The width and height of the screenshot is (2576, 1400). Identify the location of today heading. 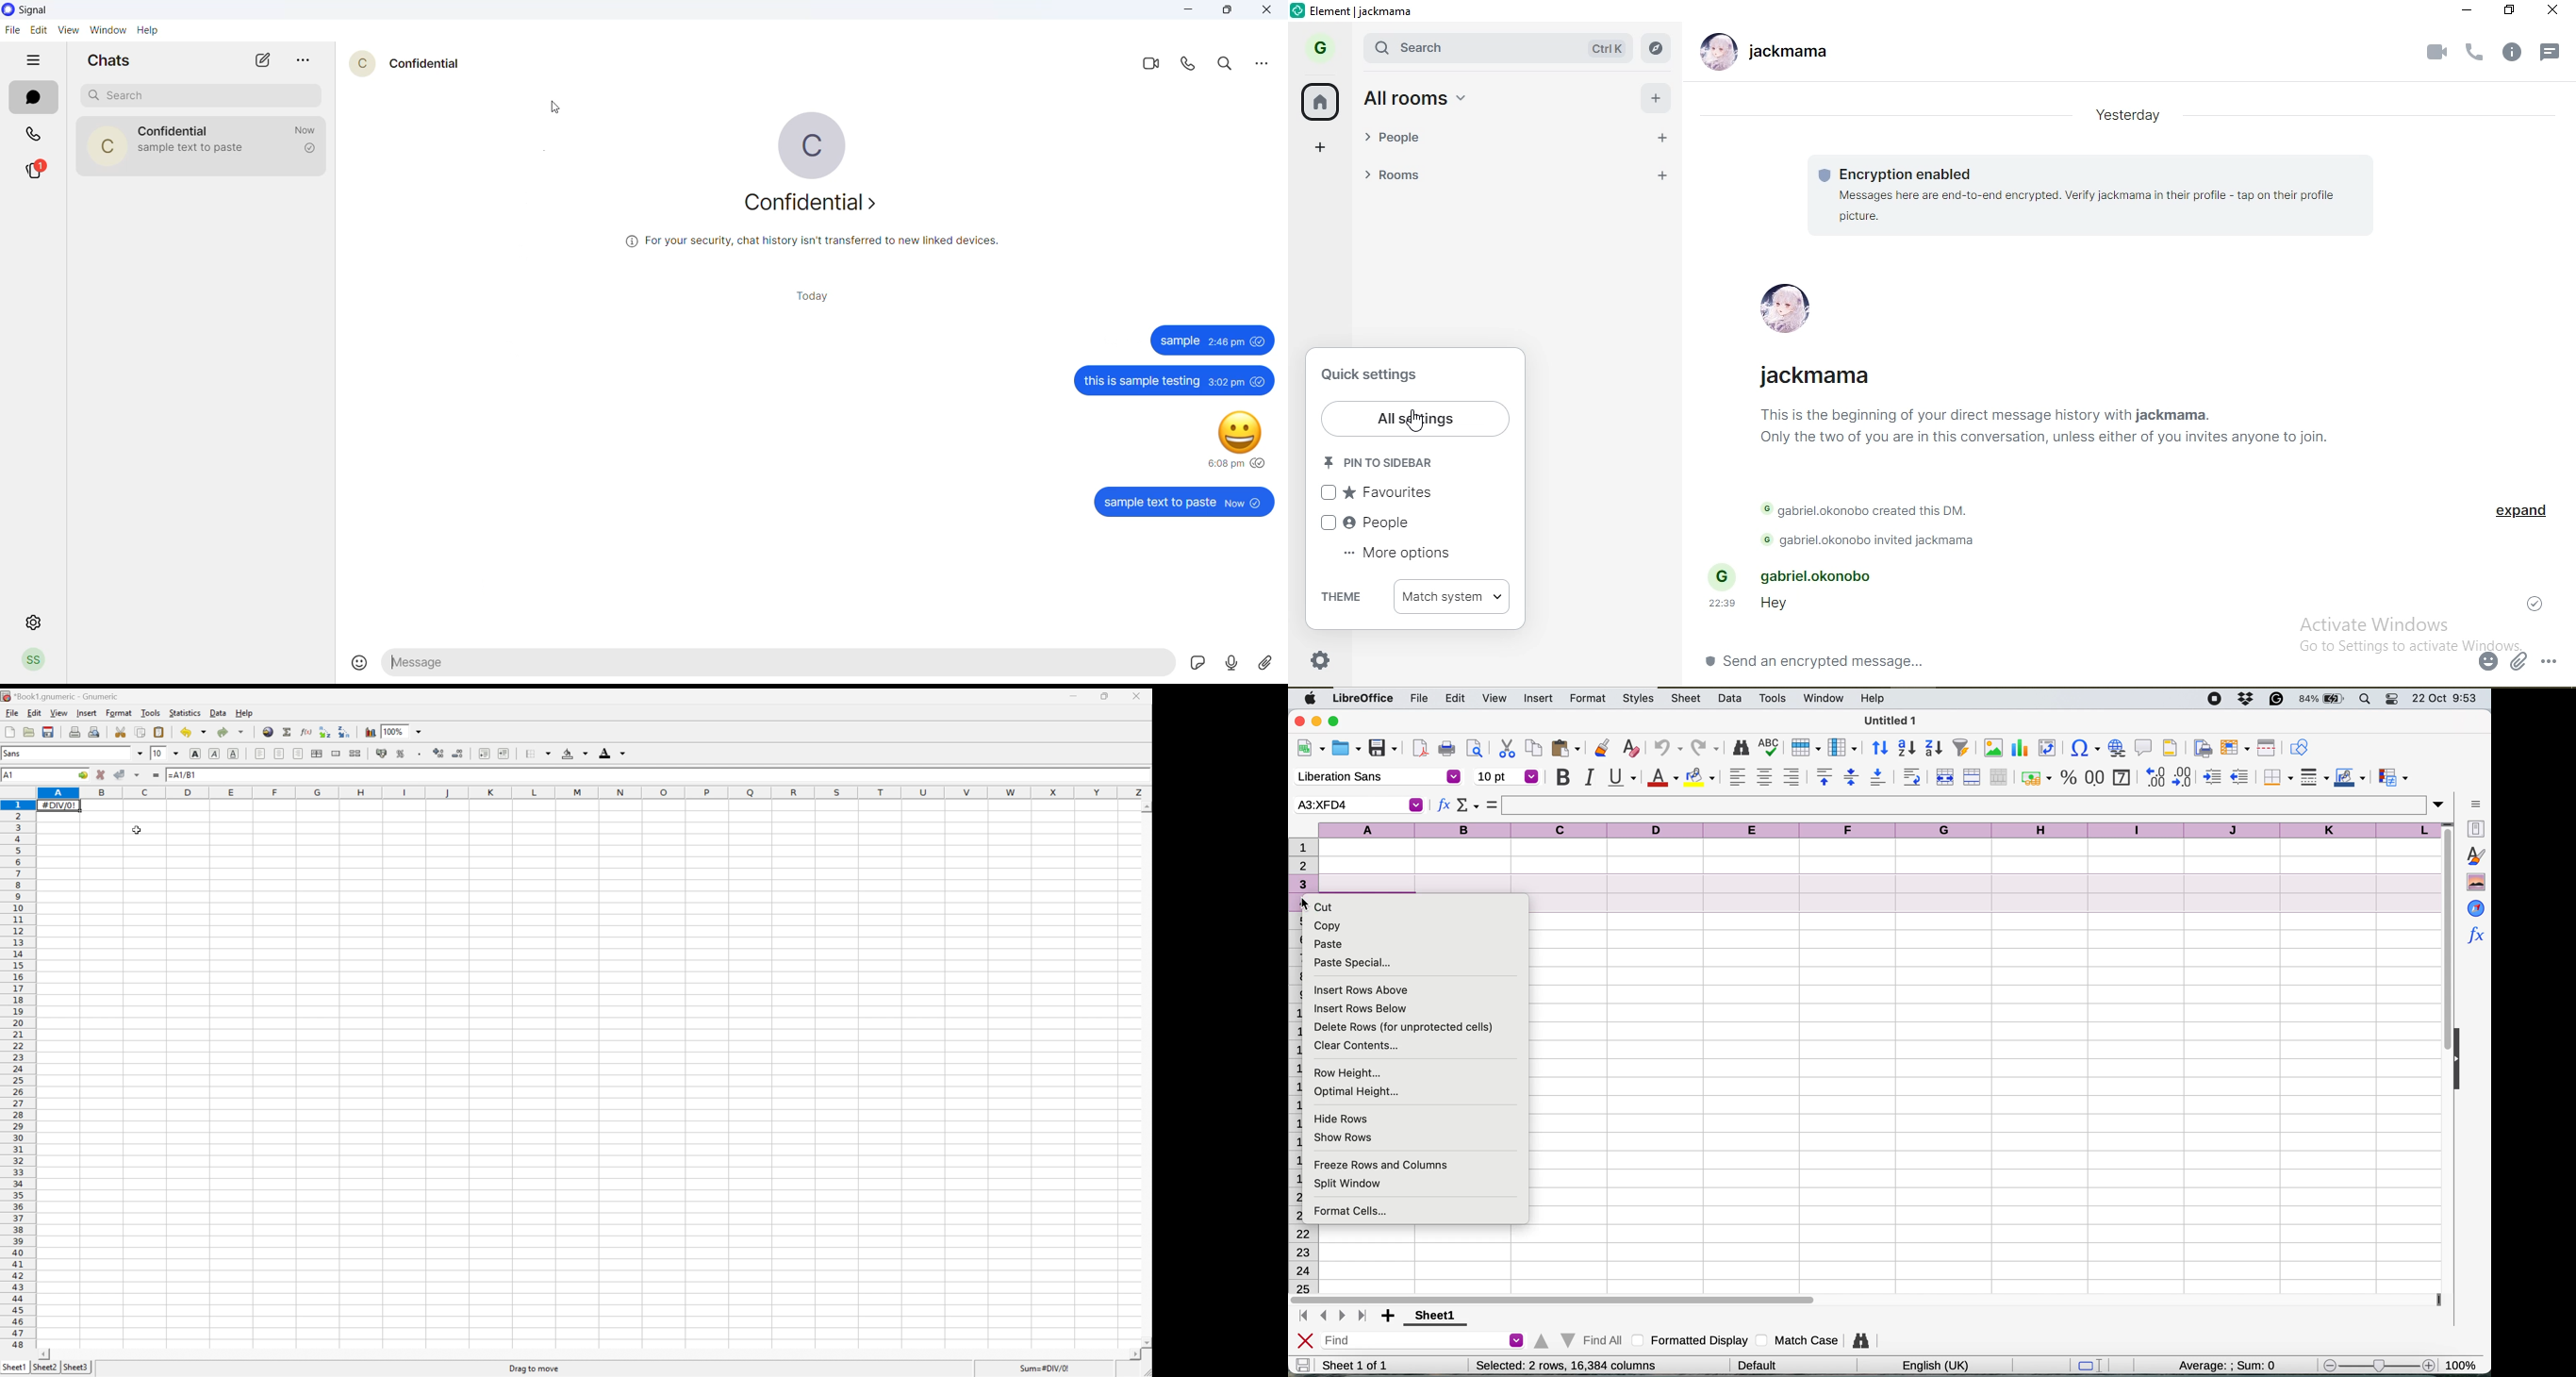
(818, 300).